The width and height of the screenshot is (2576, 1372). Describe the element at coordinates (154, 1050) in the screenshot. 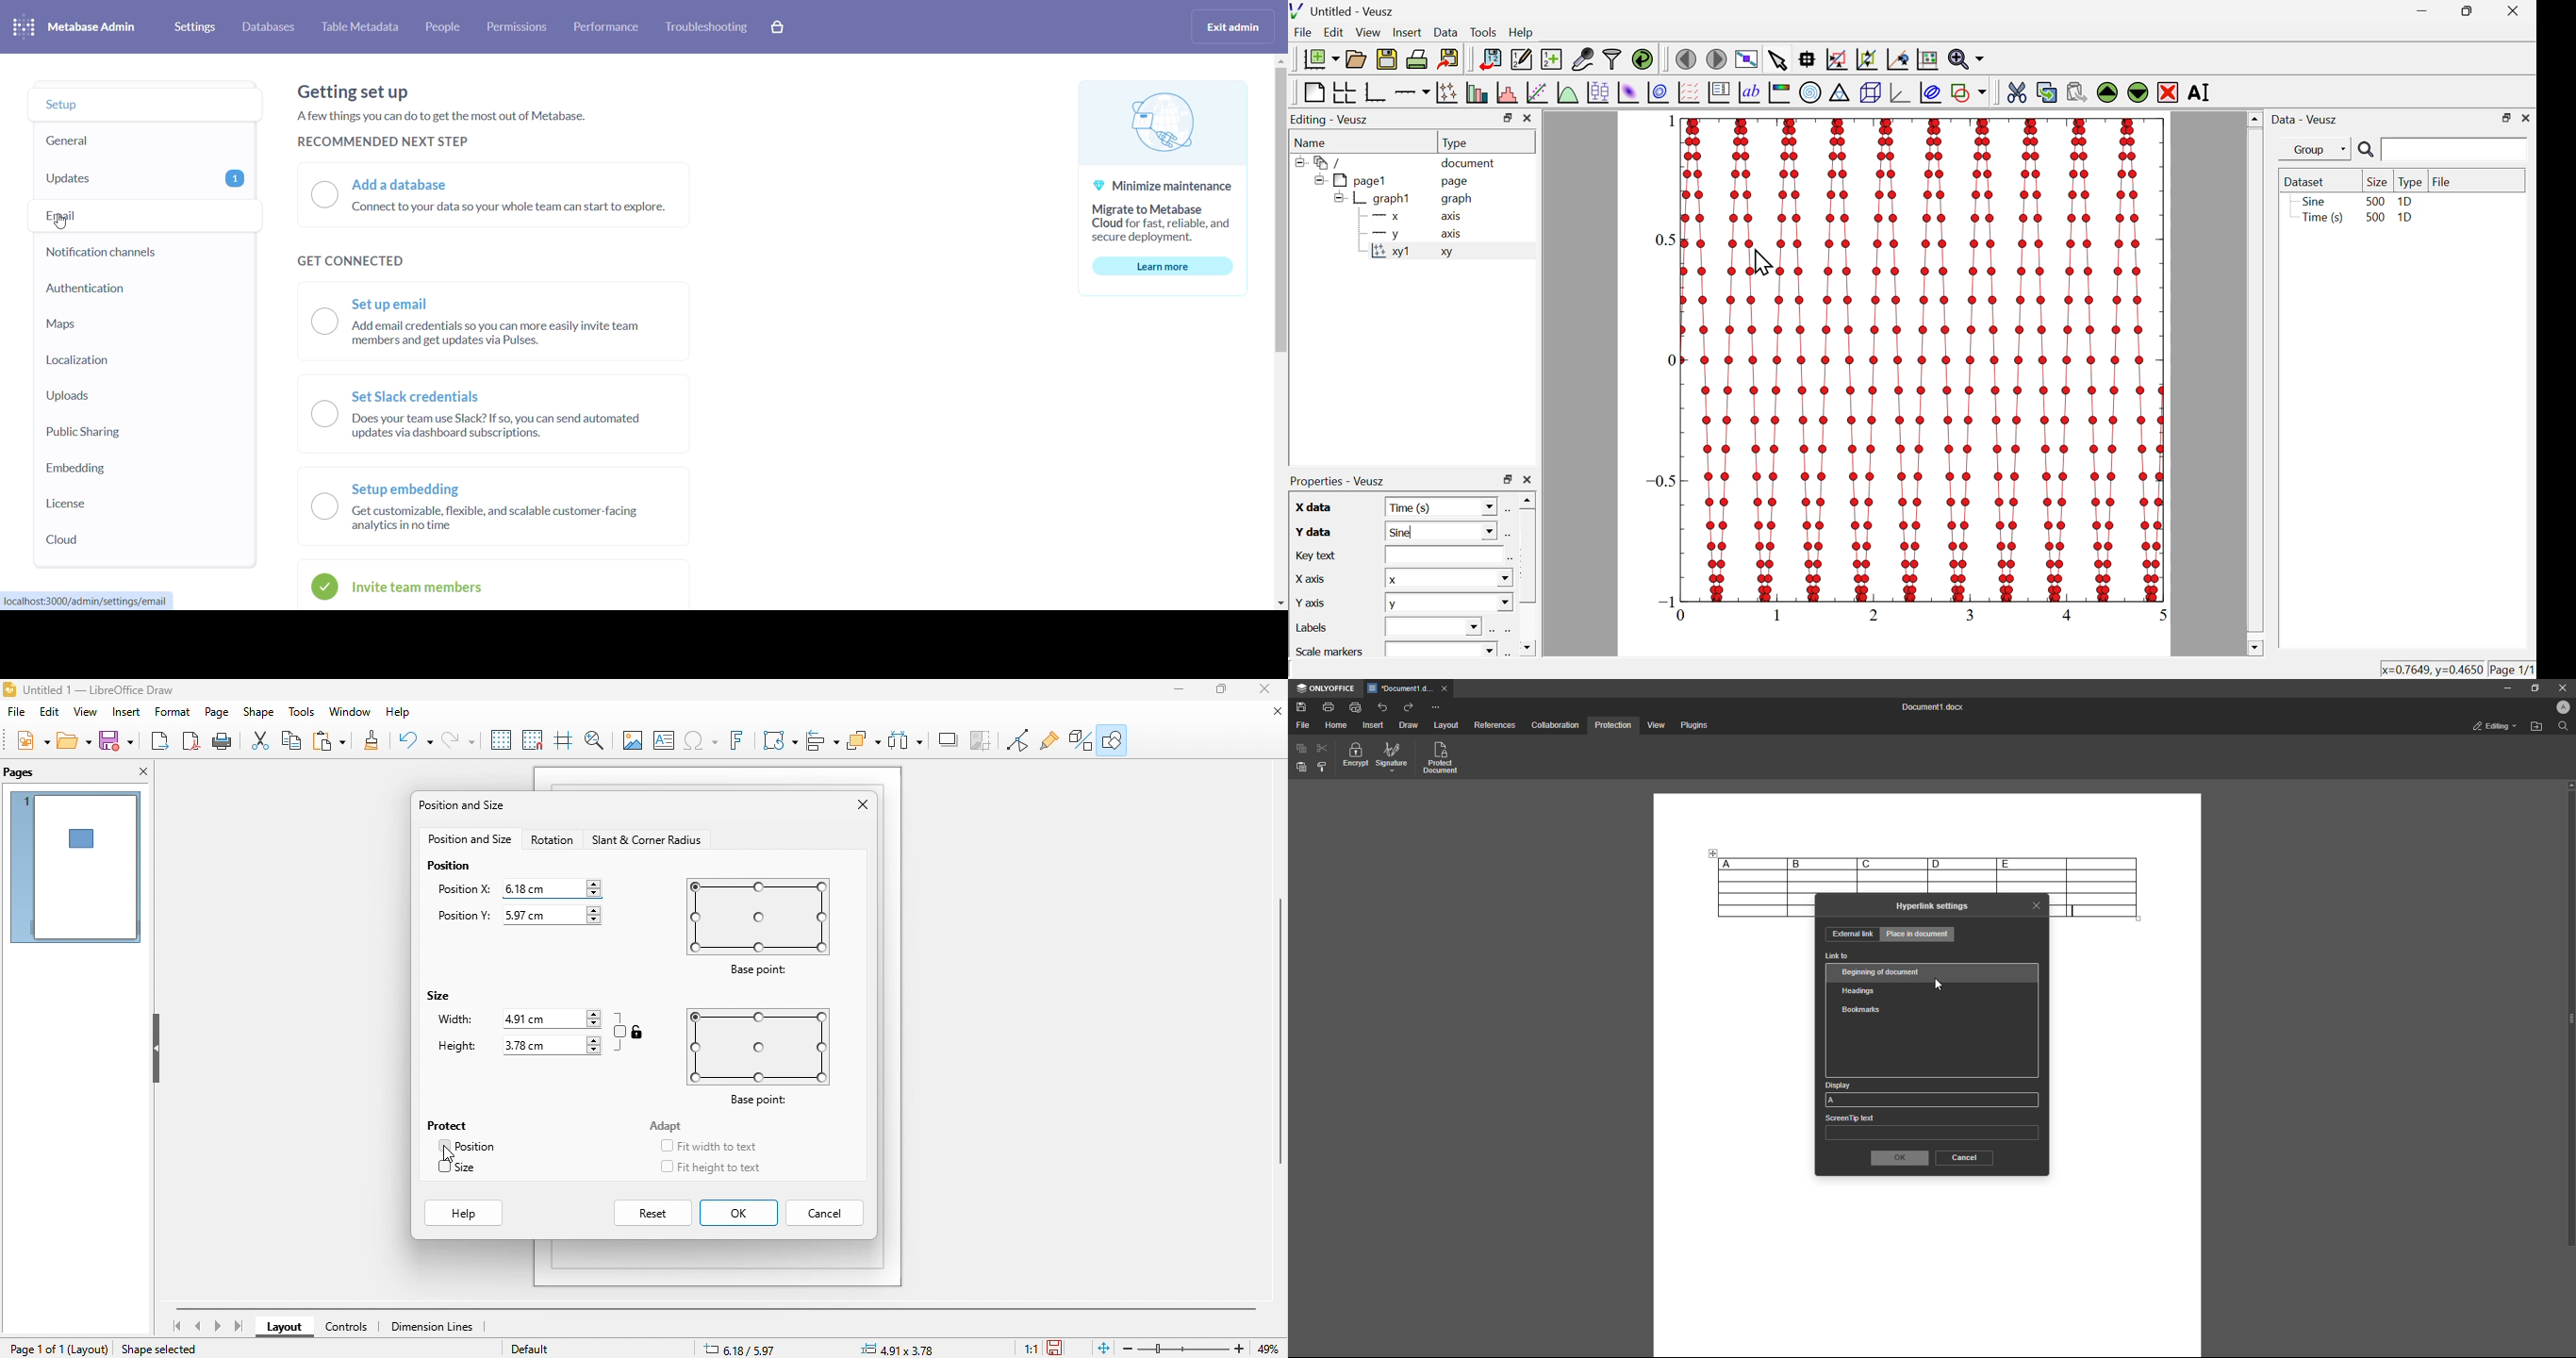

I see `hide` at that location.